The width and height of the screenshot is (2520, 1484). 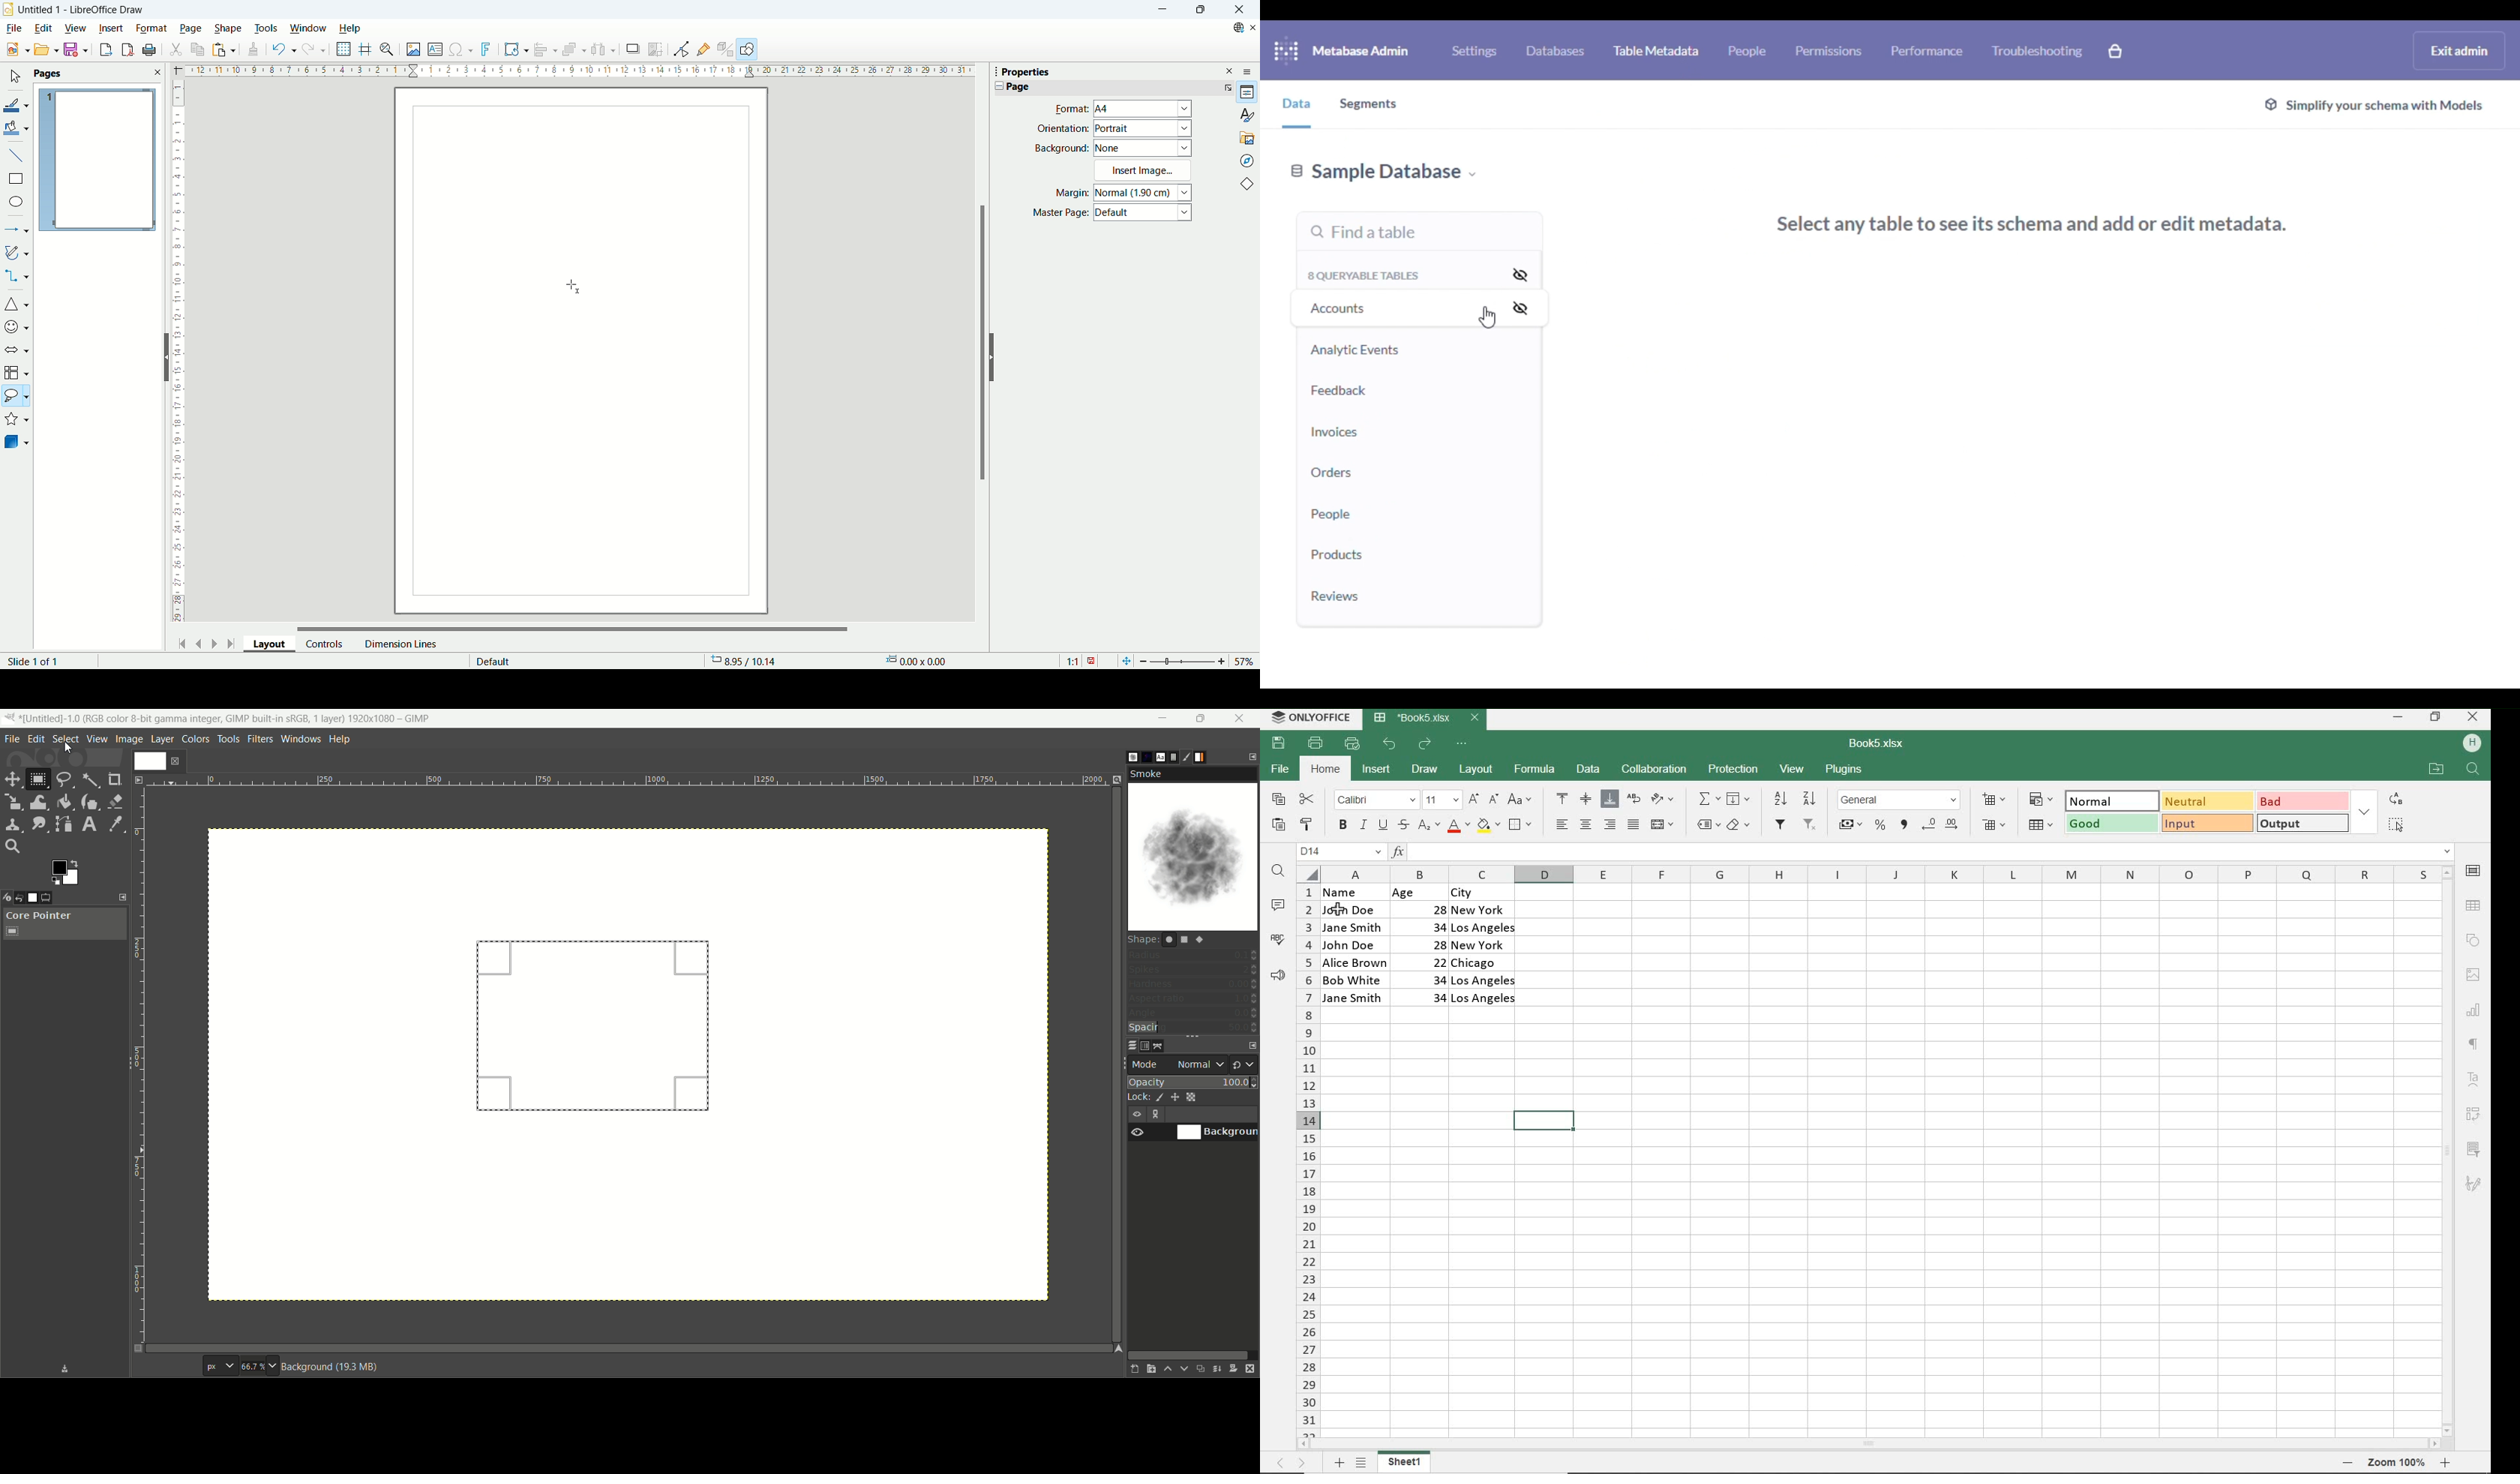 What do you see at coordinates (152, 28) in the screenshot?
I see `format` at bounding box center [152, 28].